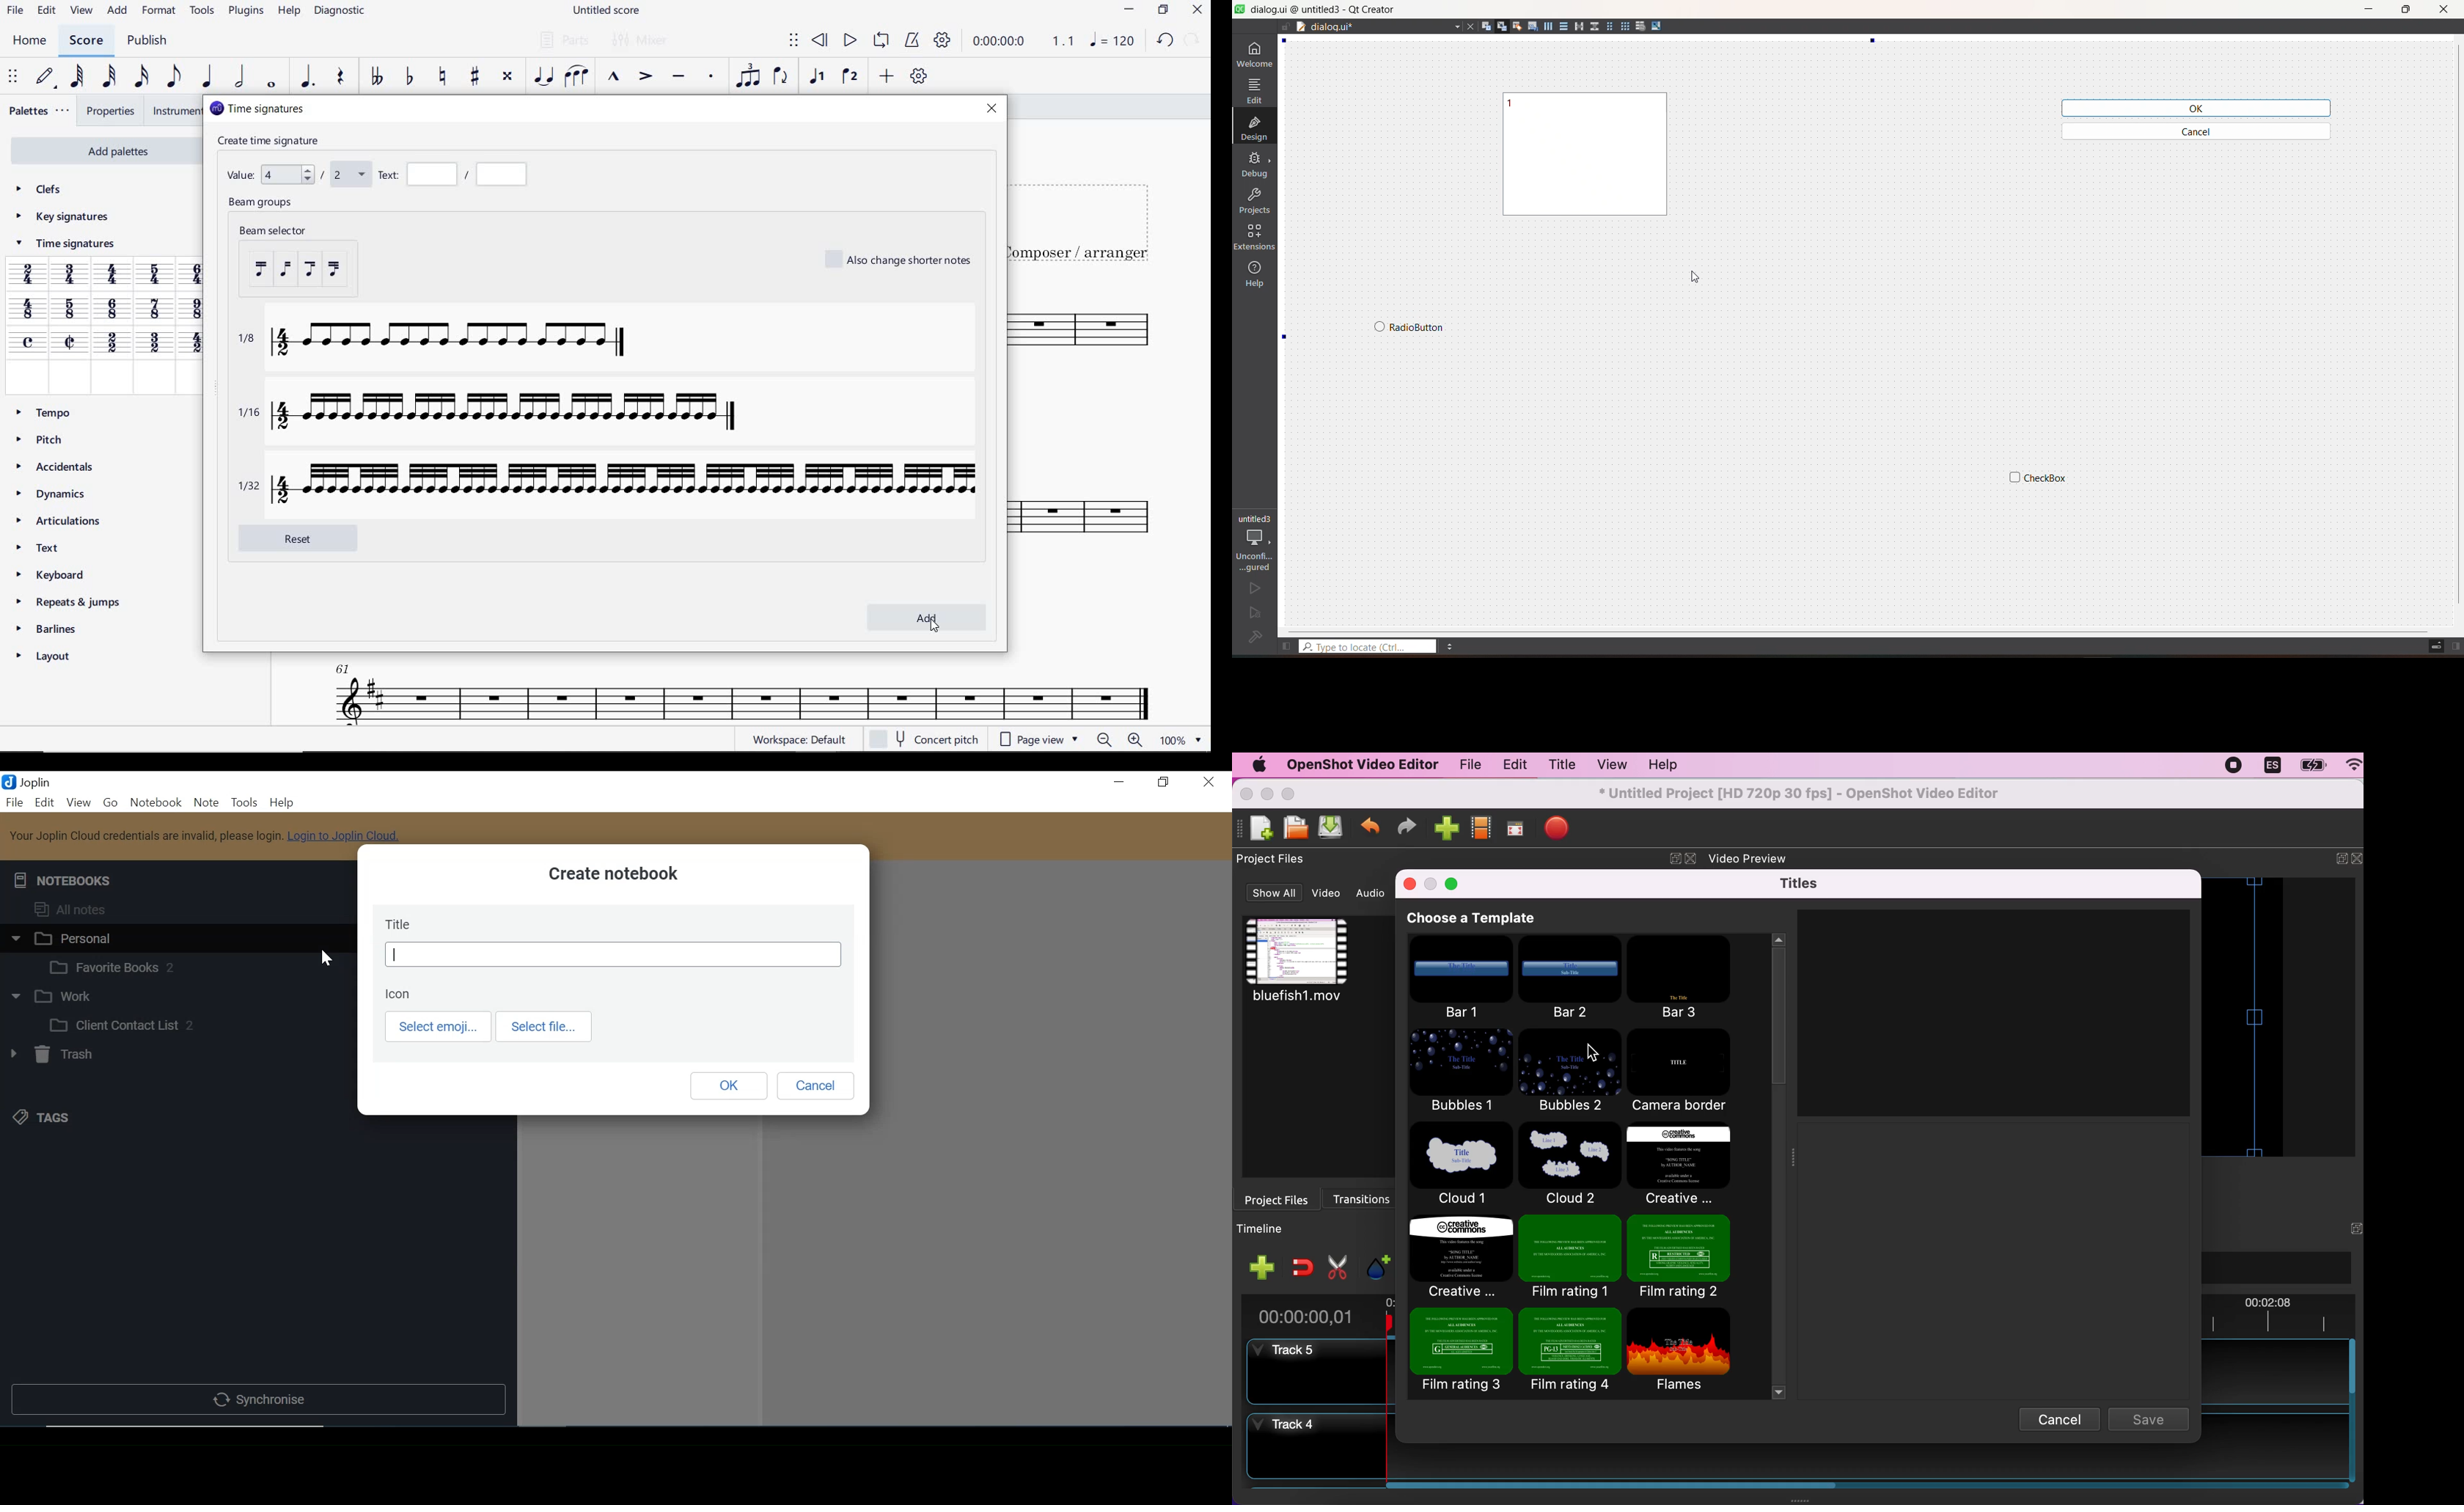  I want to click on INSTRUMENTS, so click(174, 111).